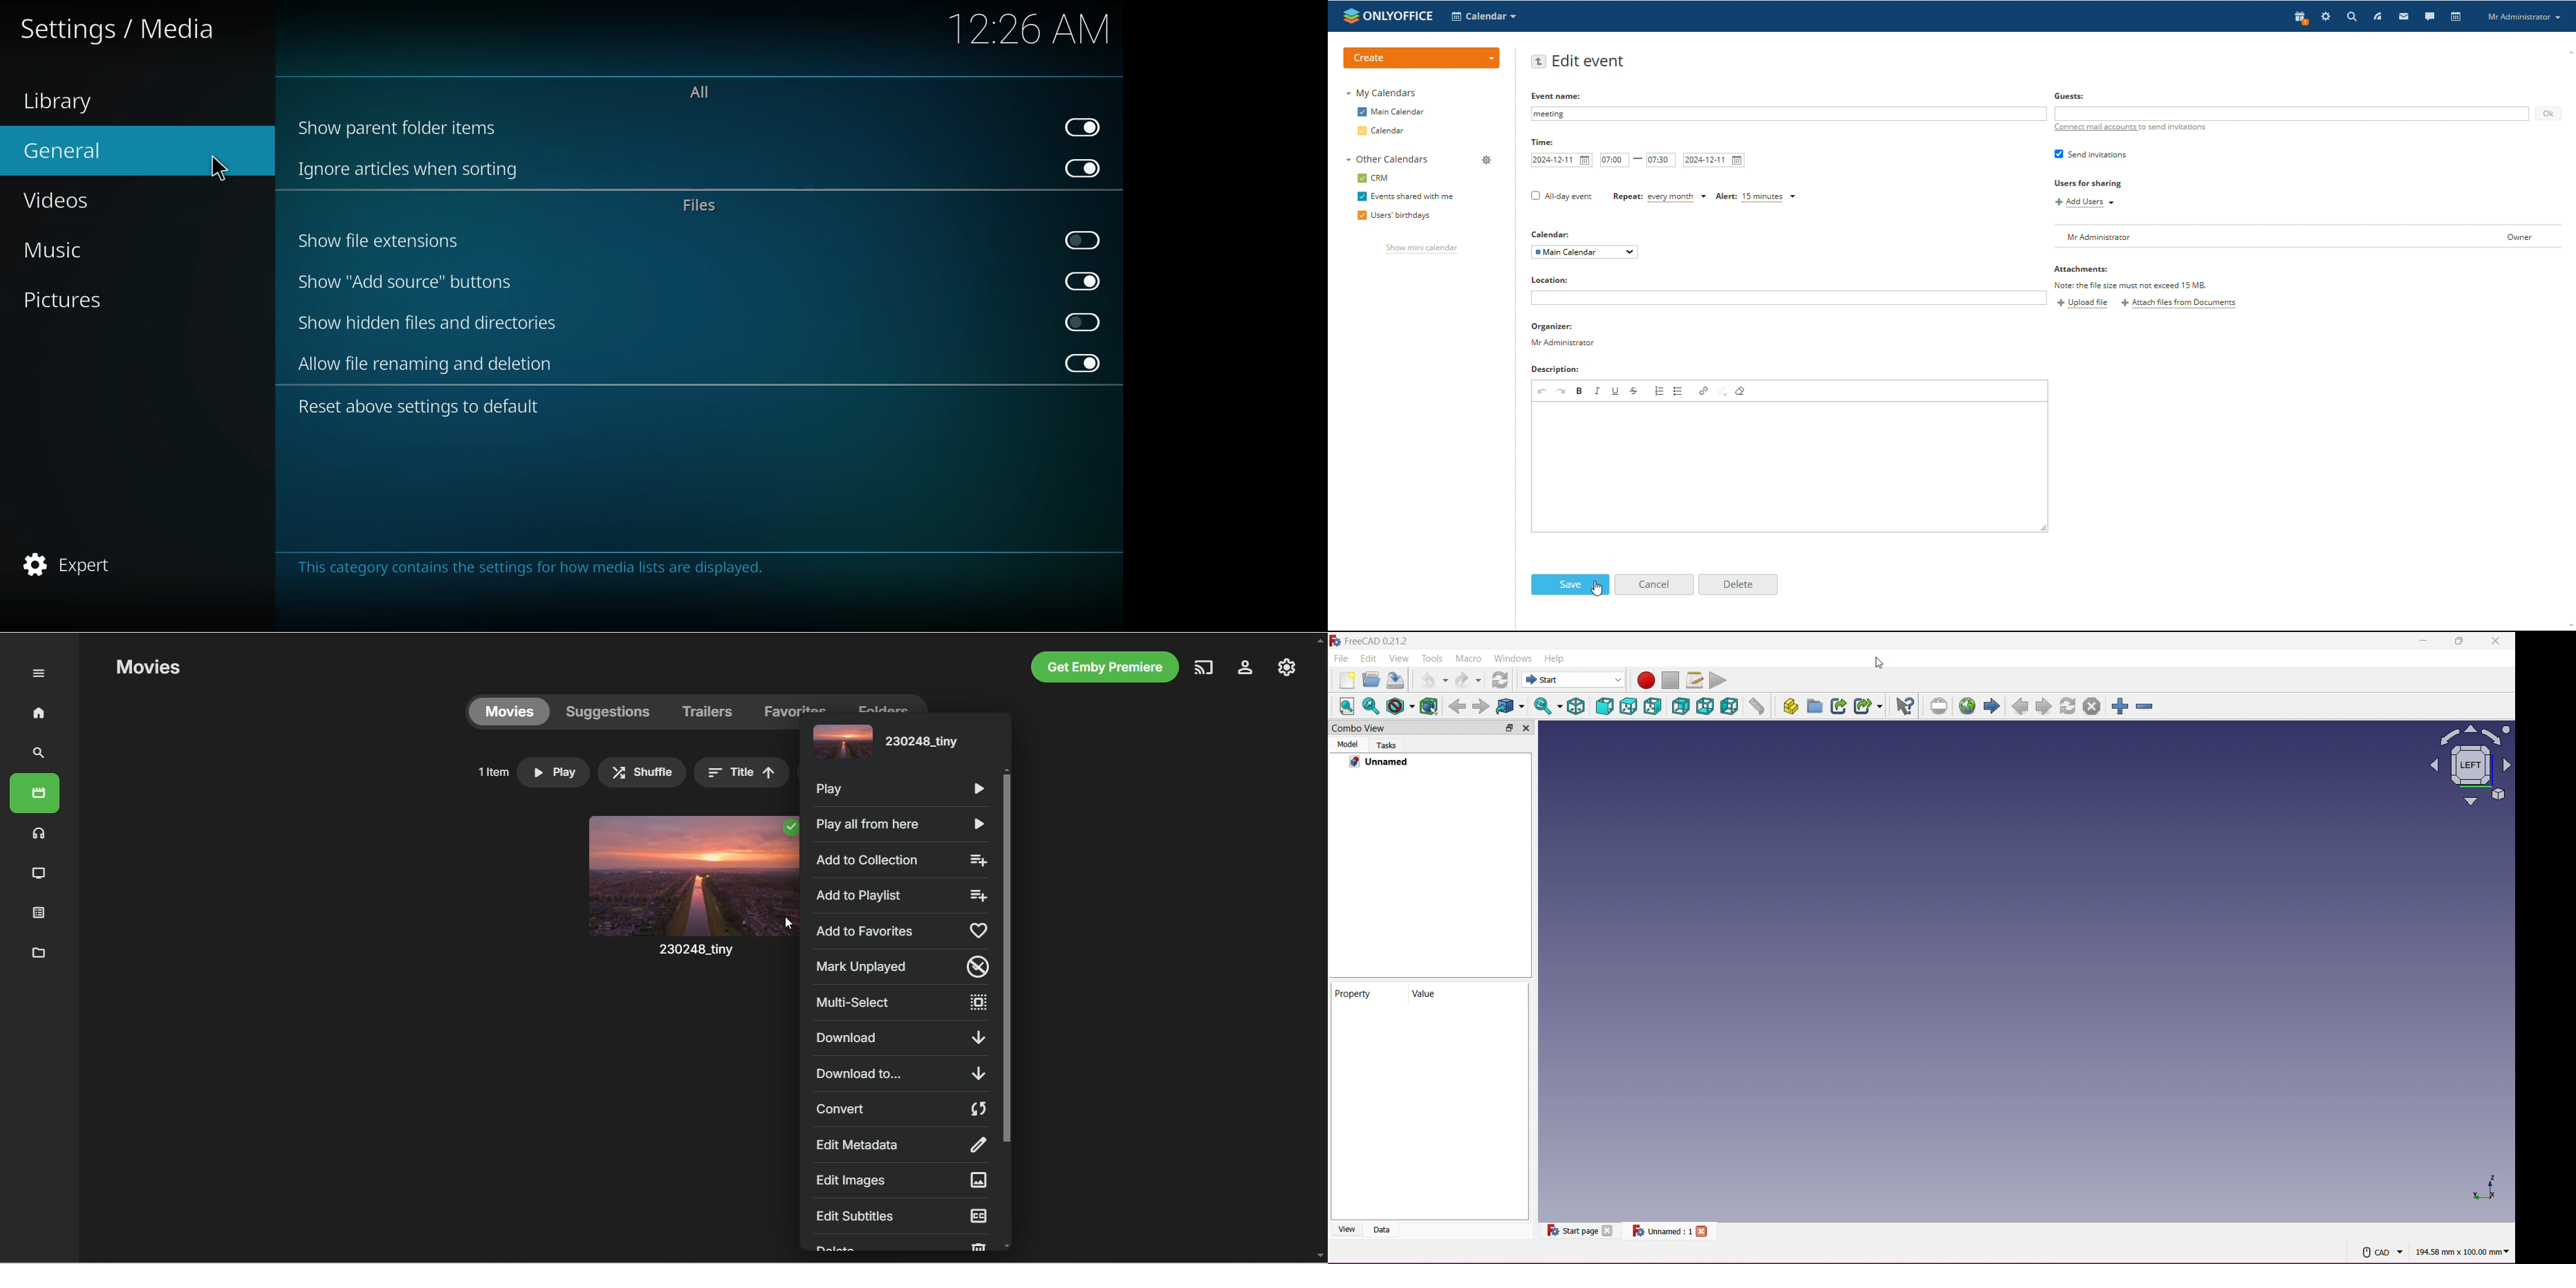  I want to click on library, so click(71, 104).